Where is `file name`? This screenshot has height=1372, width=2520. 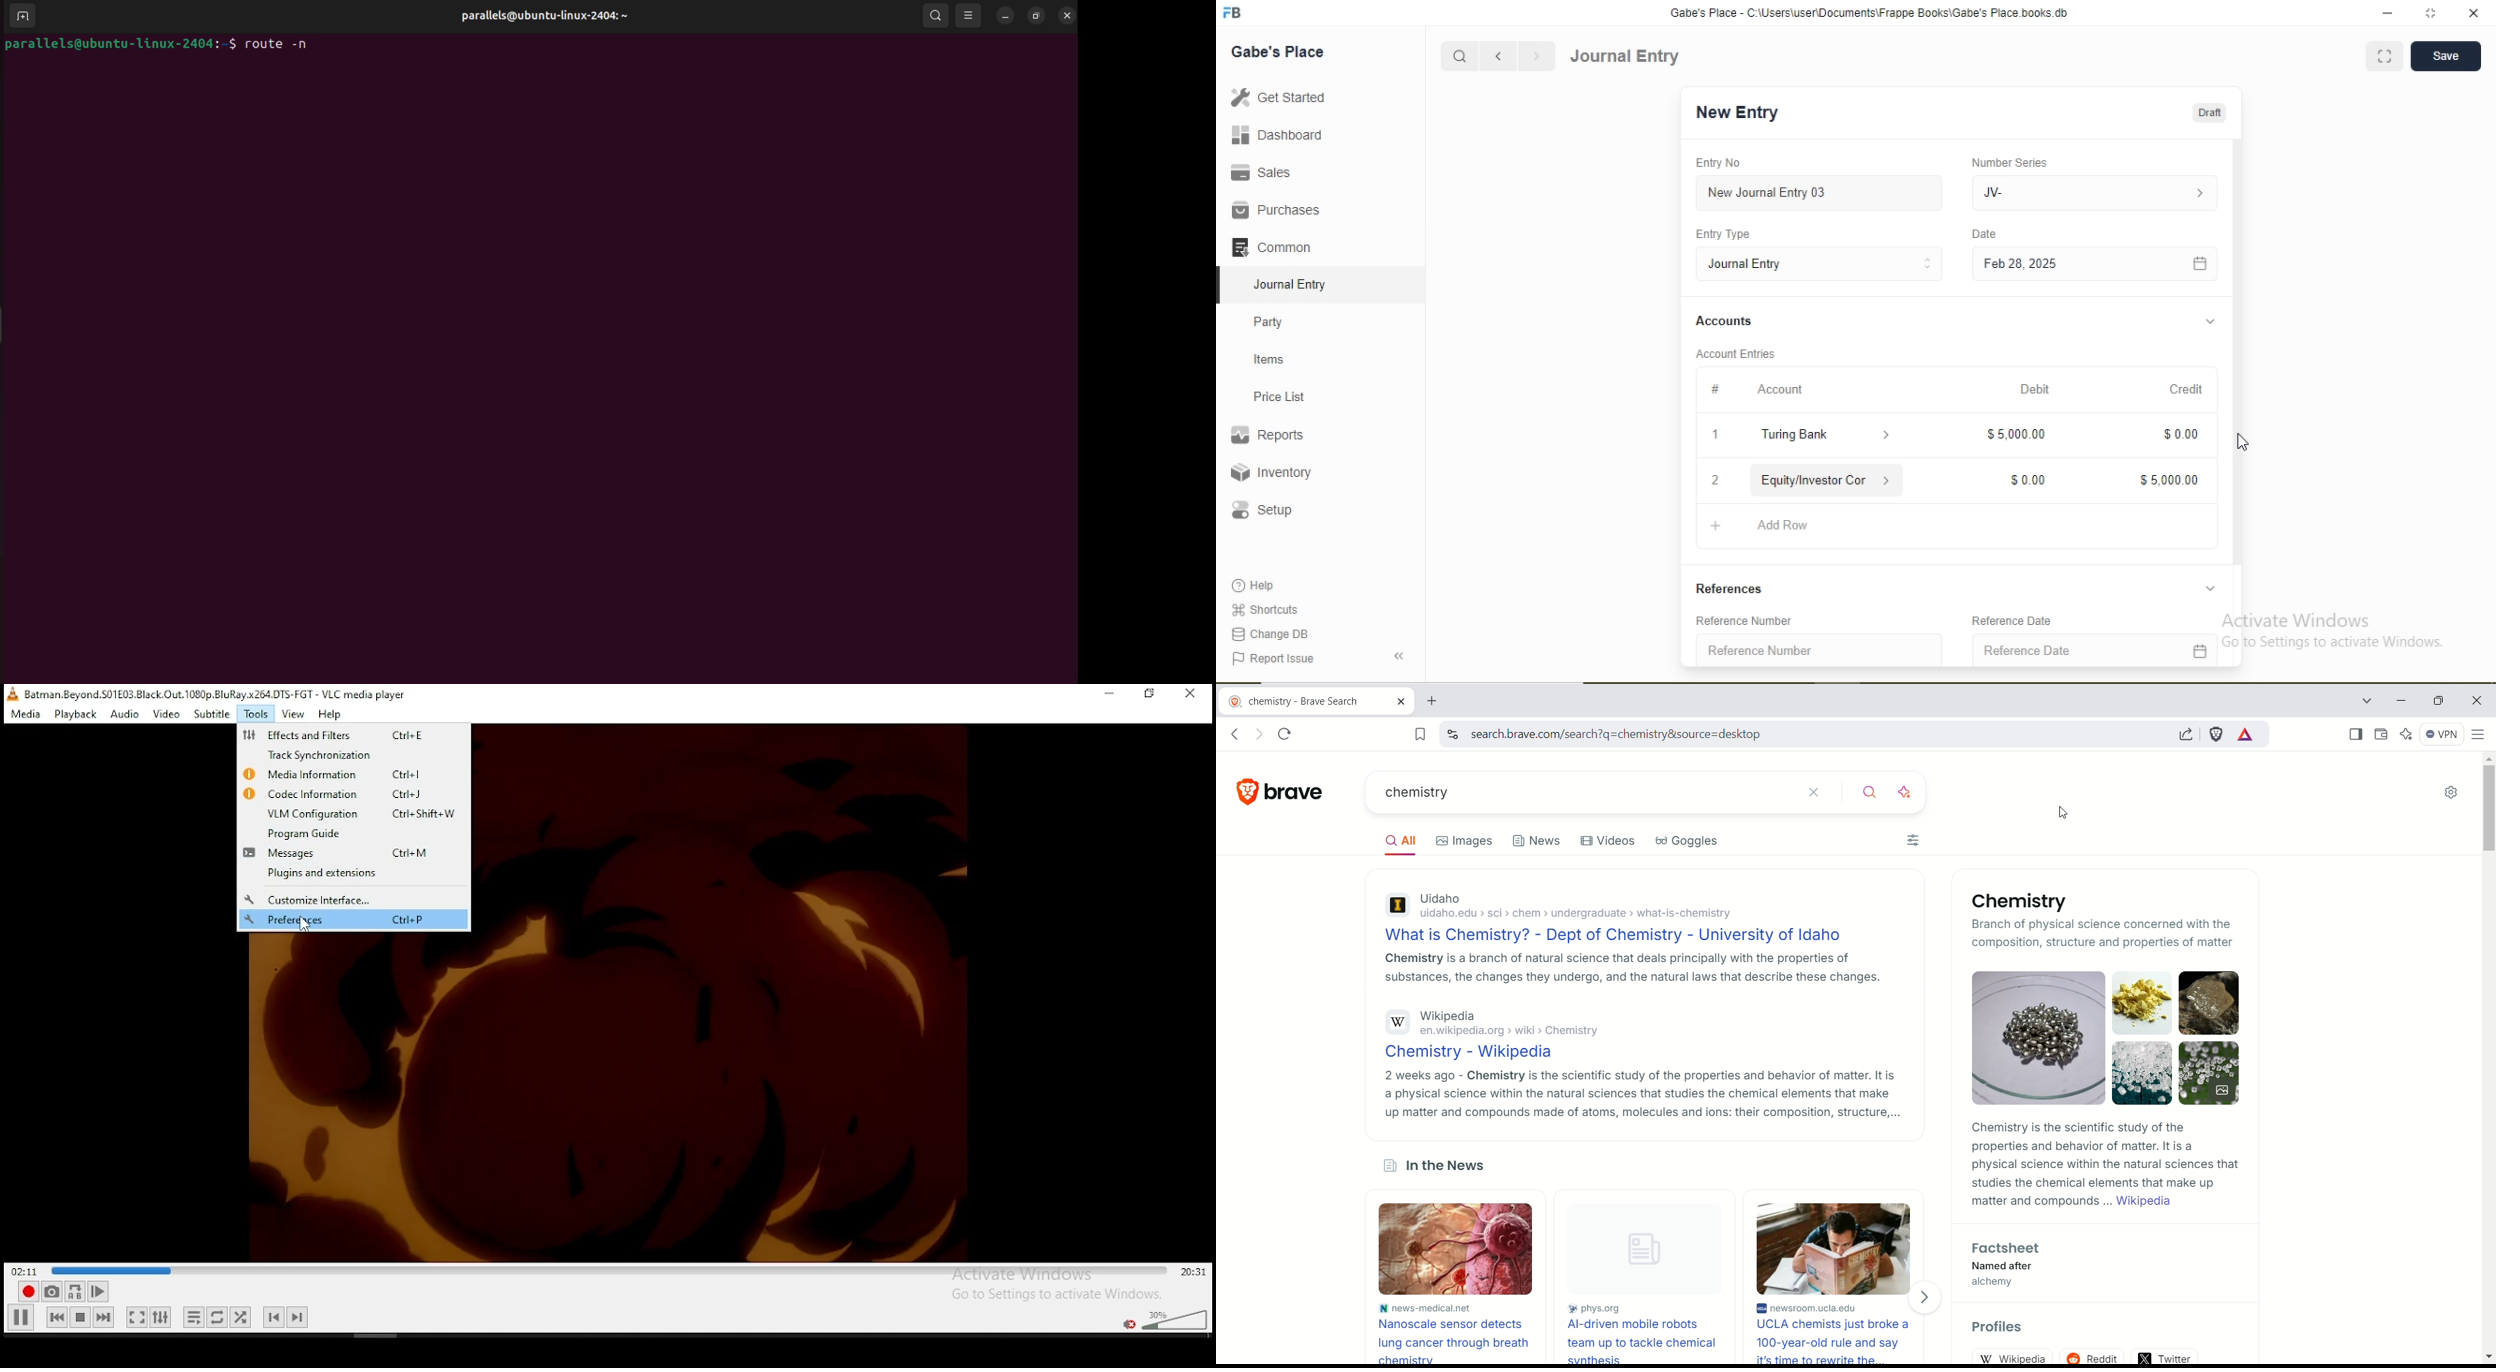 file name is located at coordinates (216, 694).